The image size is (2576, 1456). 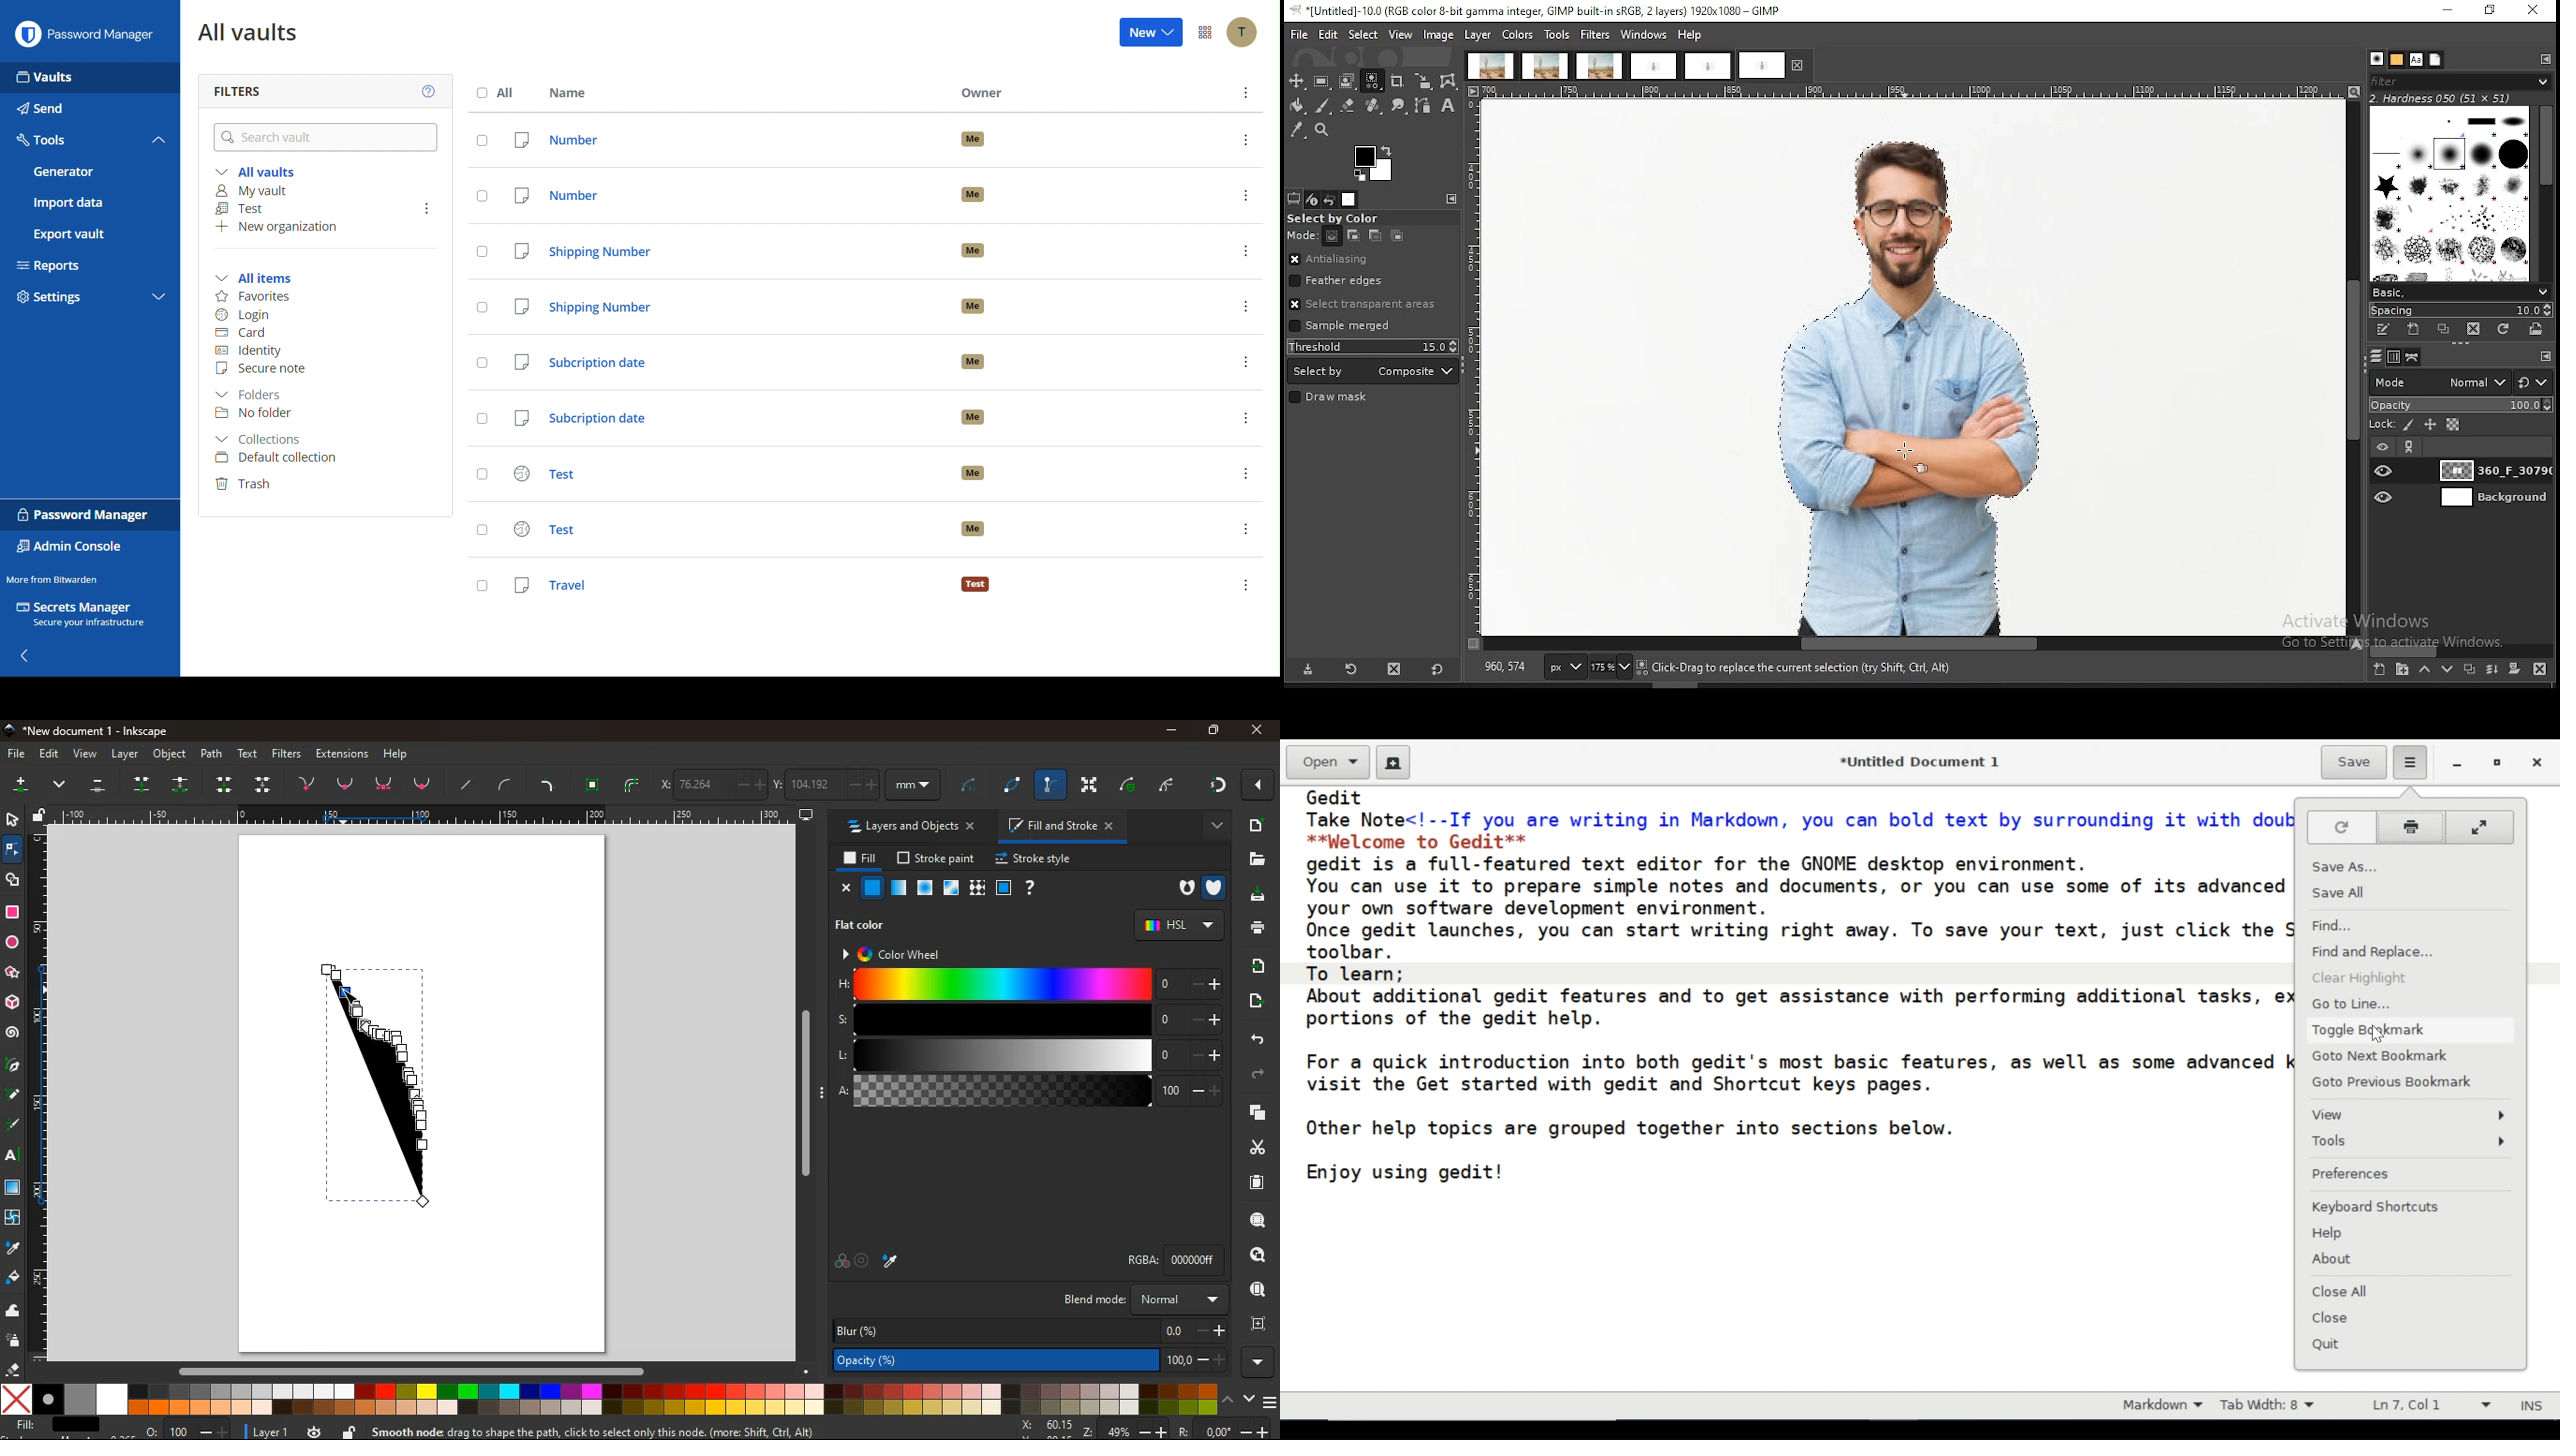 What do you see at coordinates (1030, 1332) in the screenshot?
I see `blur` at bounding box center [1030, 1332].